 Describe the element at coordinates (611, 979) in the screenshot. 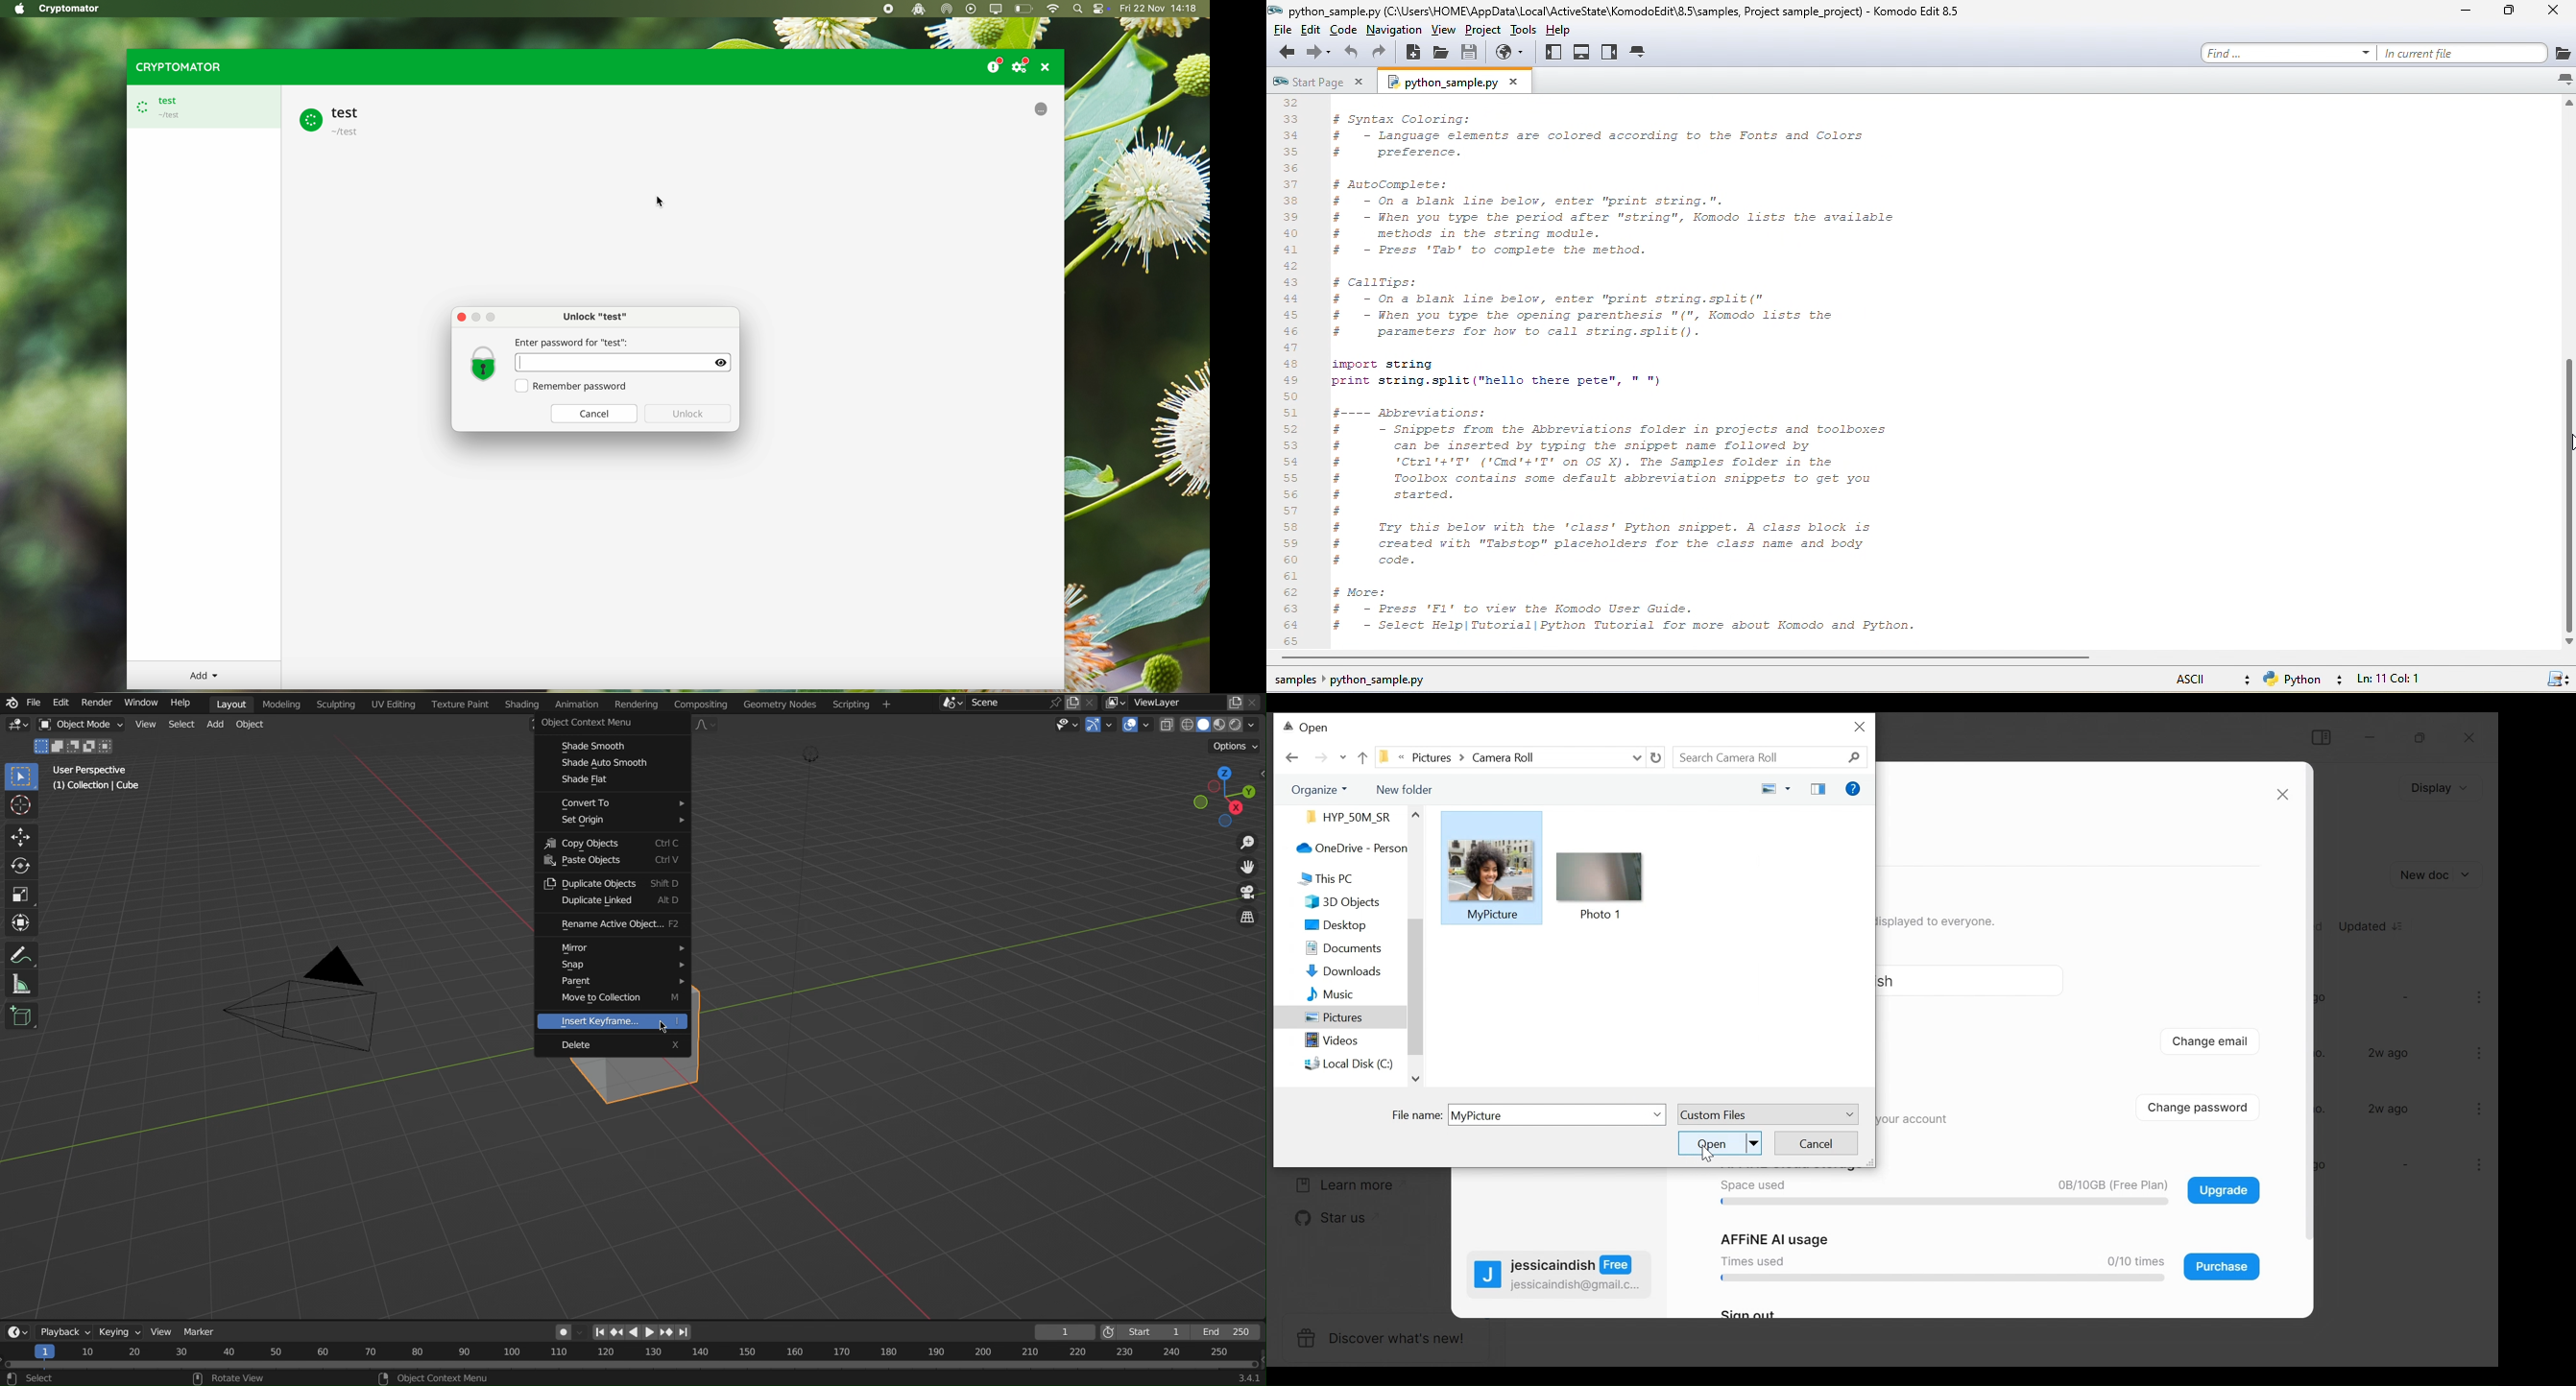

I see `Parent` at that location.